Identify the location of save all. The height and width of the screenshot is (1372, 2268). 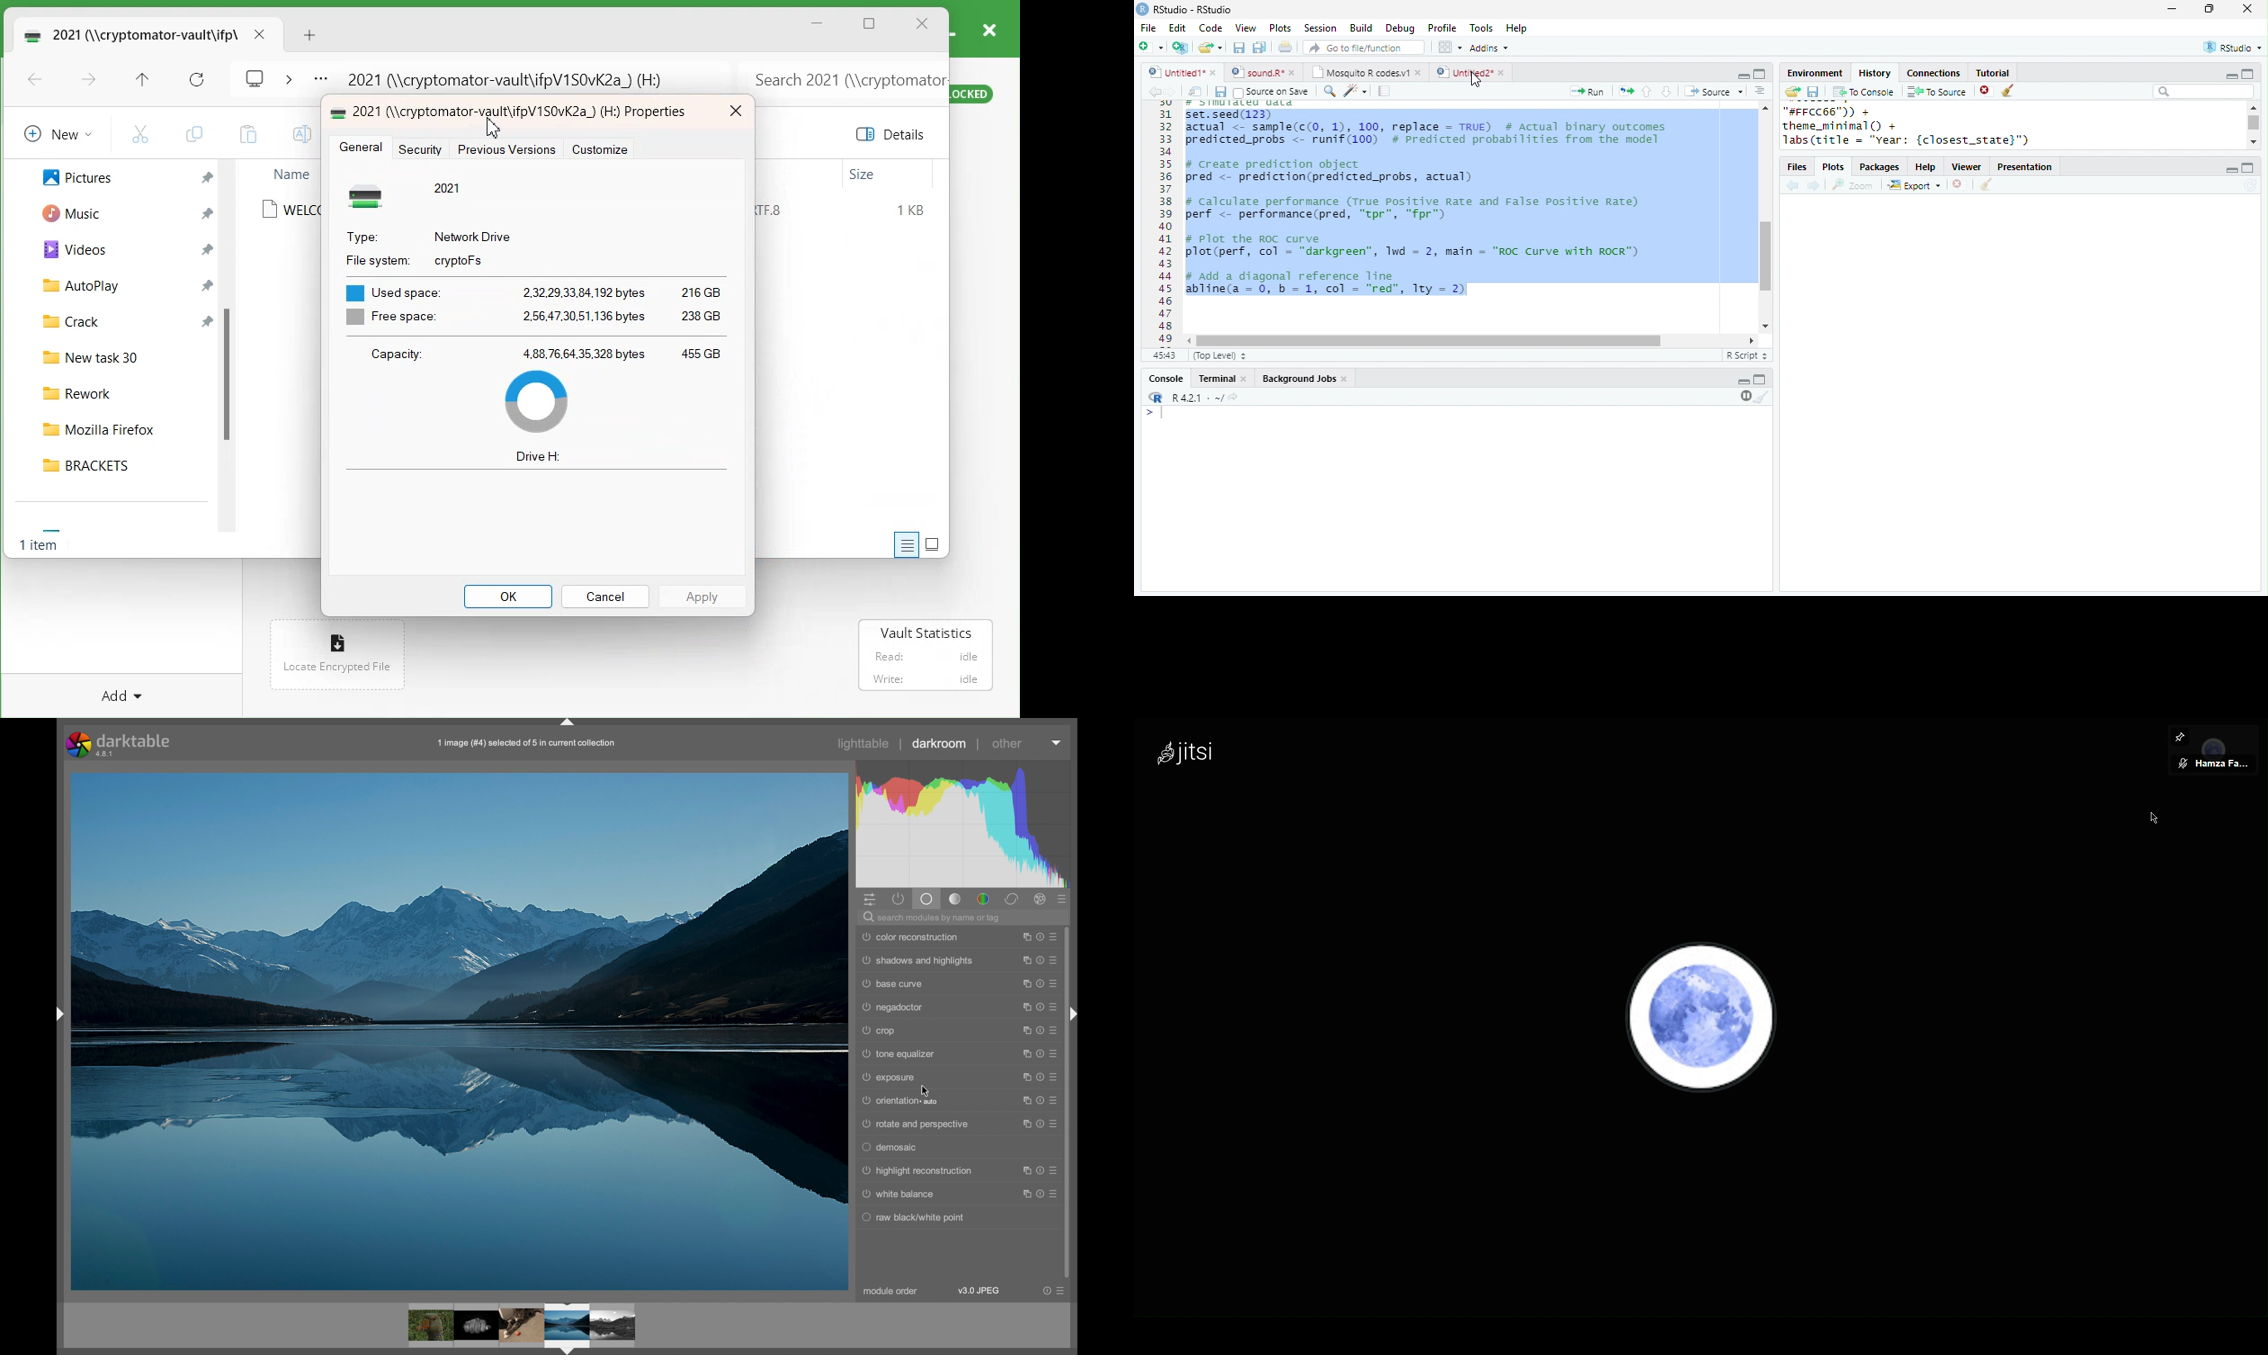
(1259, 47).